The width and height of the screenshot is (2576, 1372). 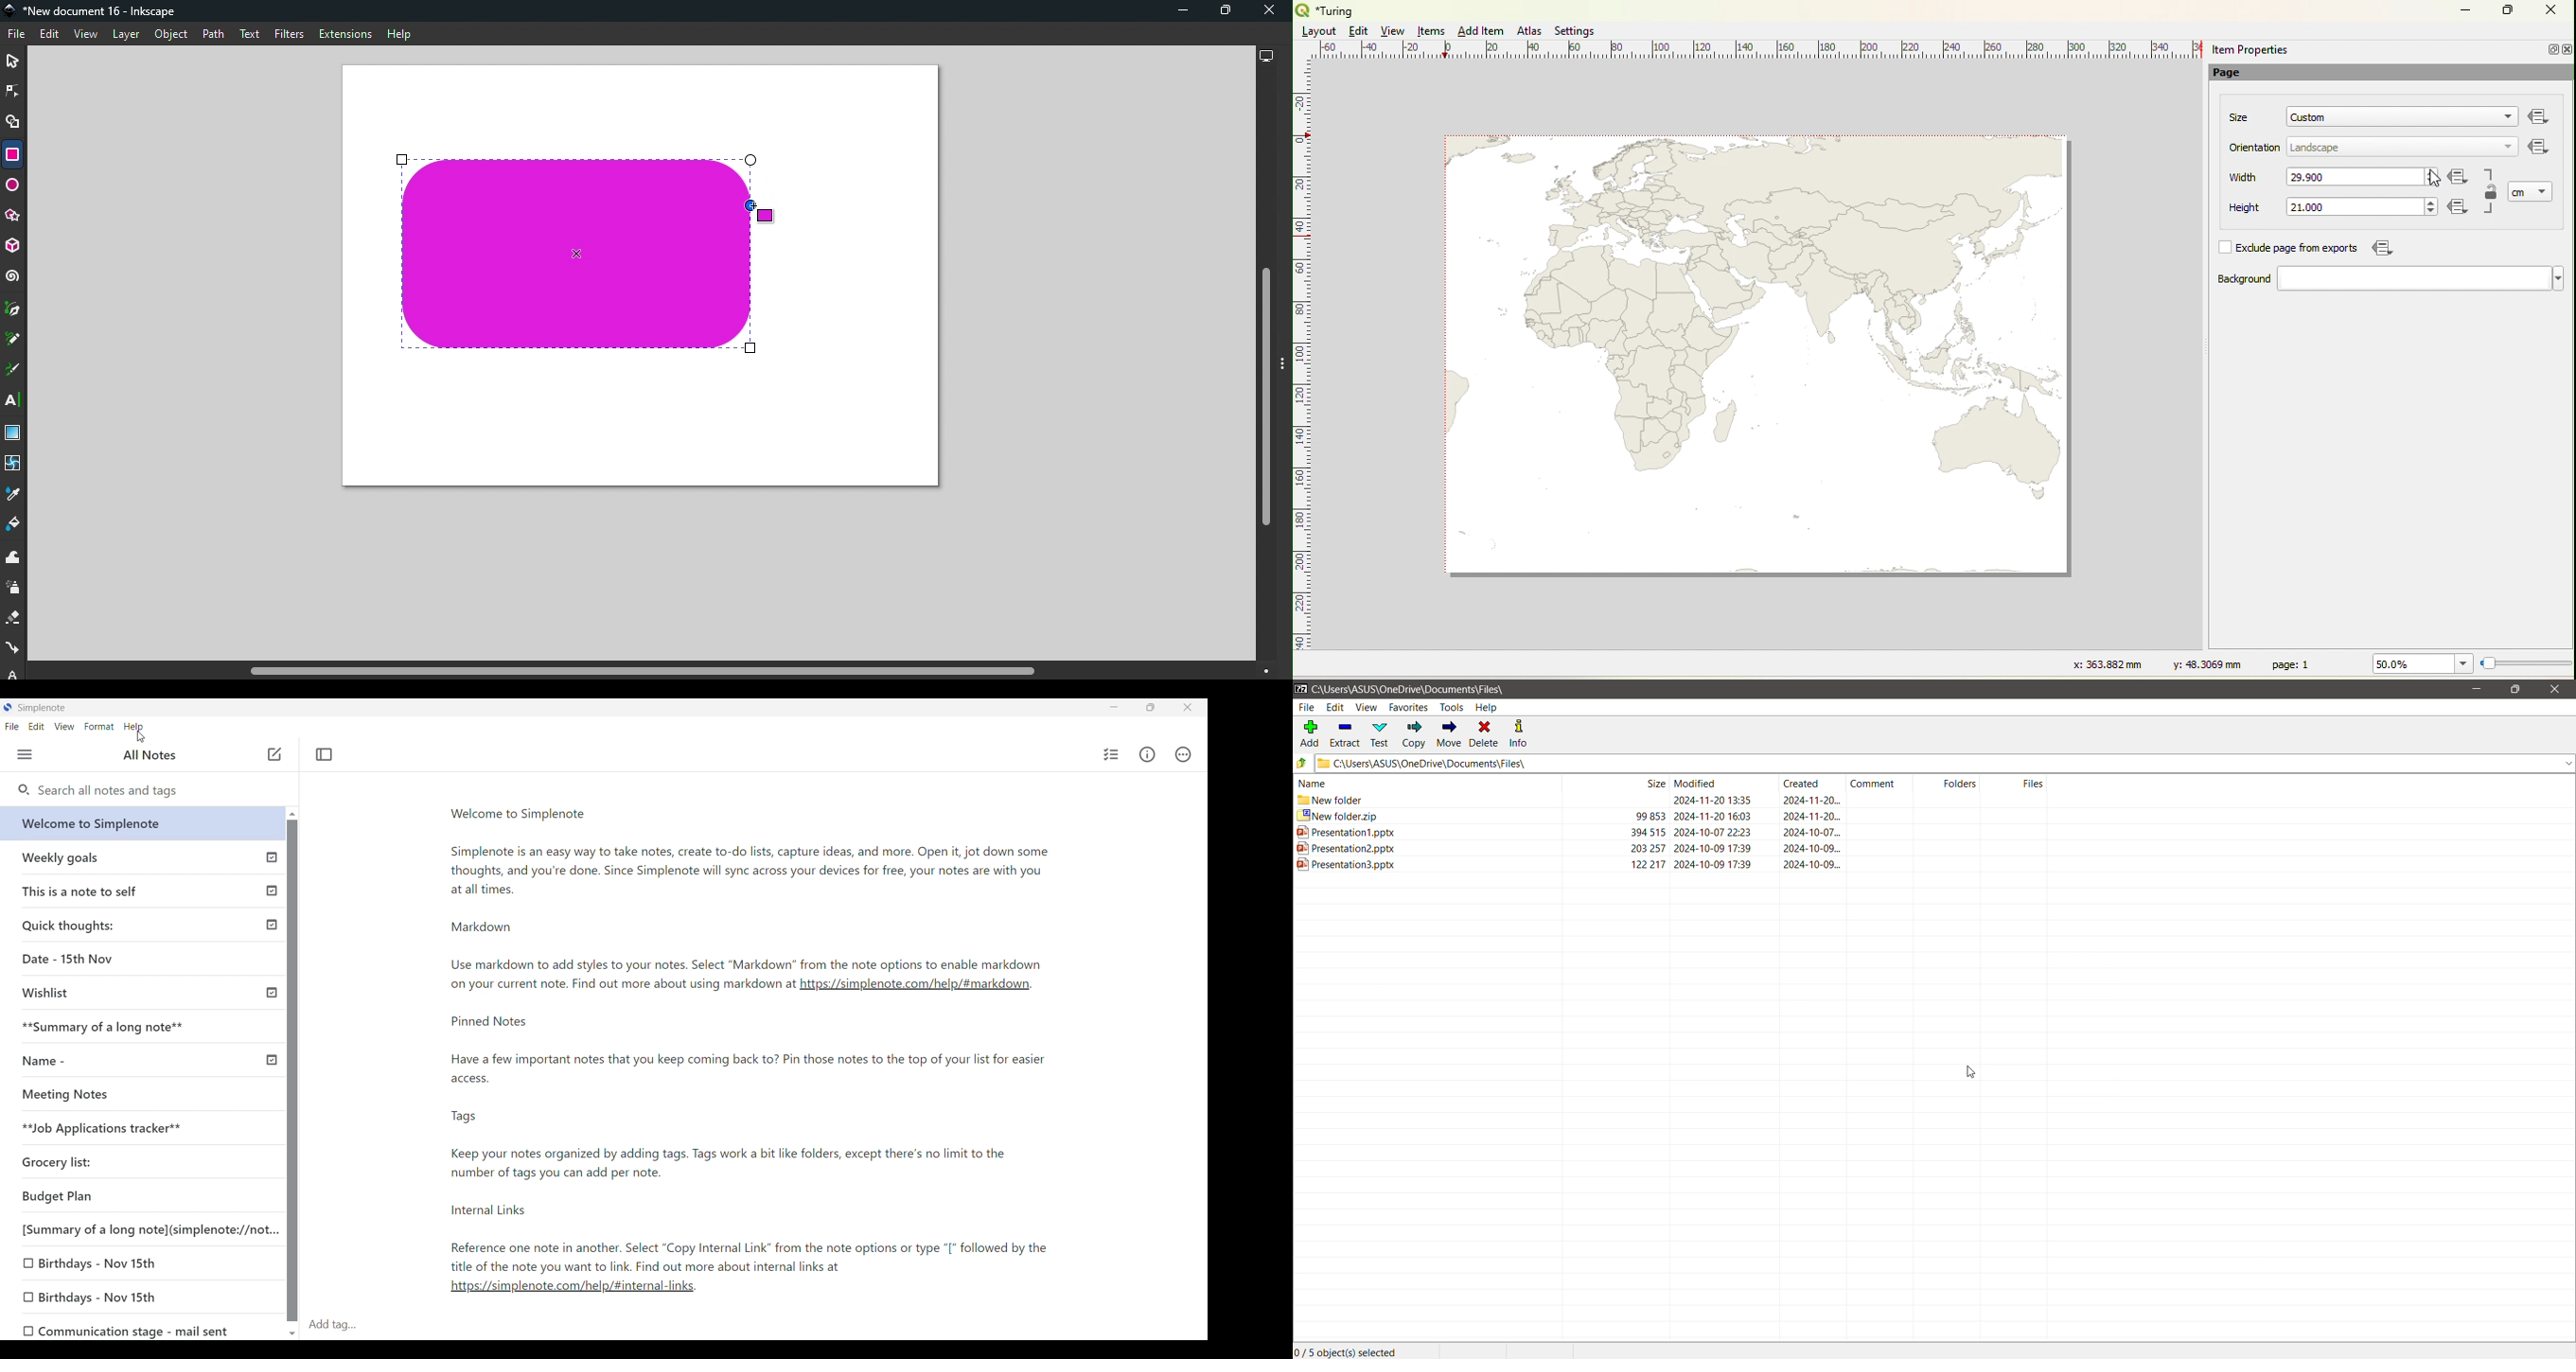 I want to click on Comments, so click(x=1880, y=782).